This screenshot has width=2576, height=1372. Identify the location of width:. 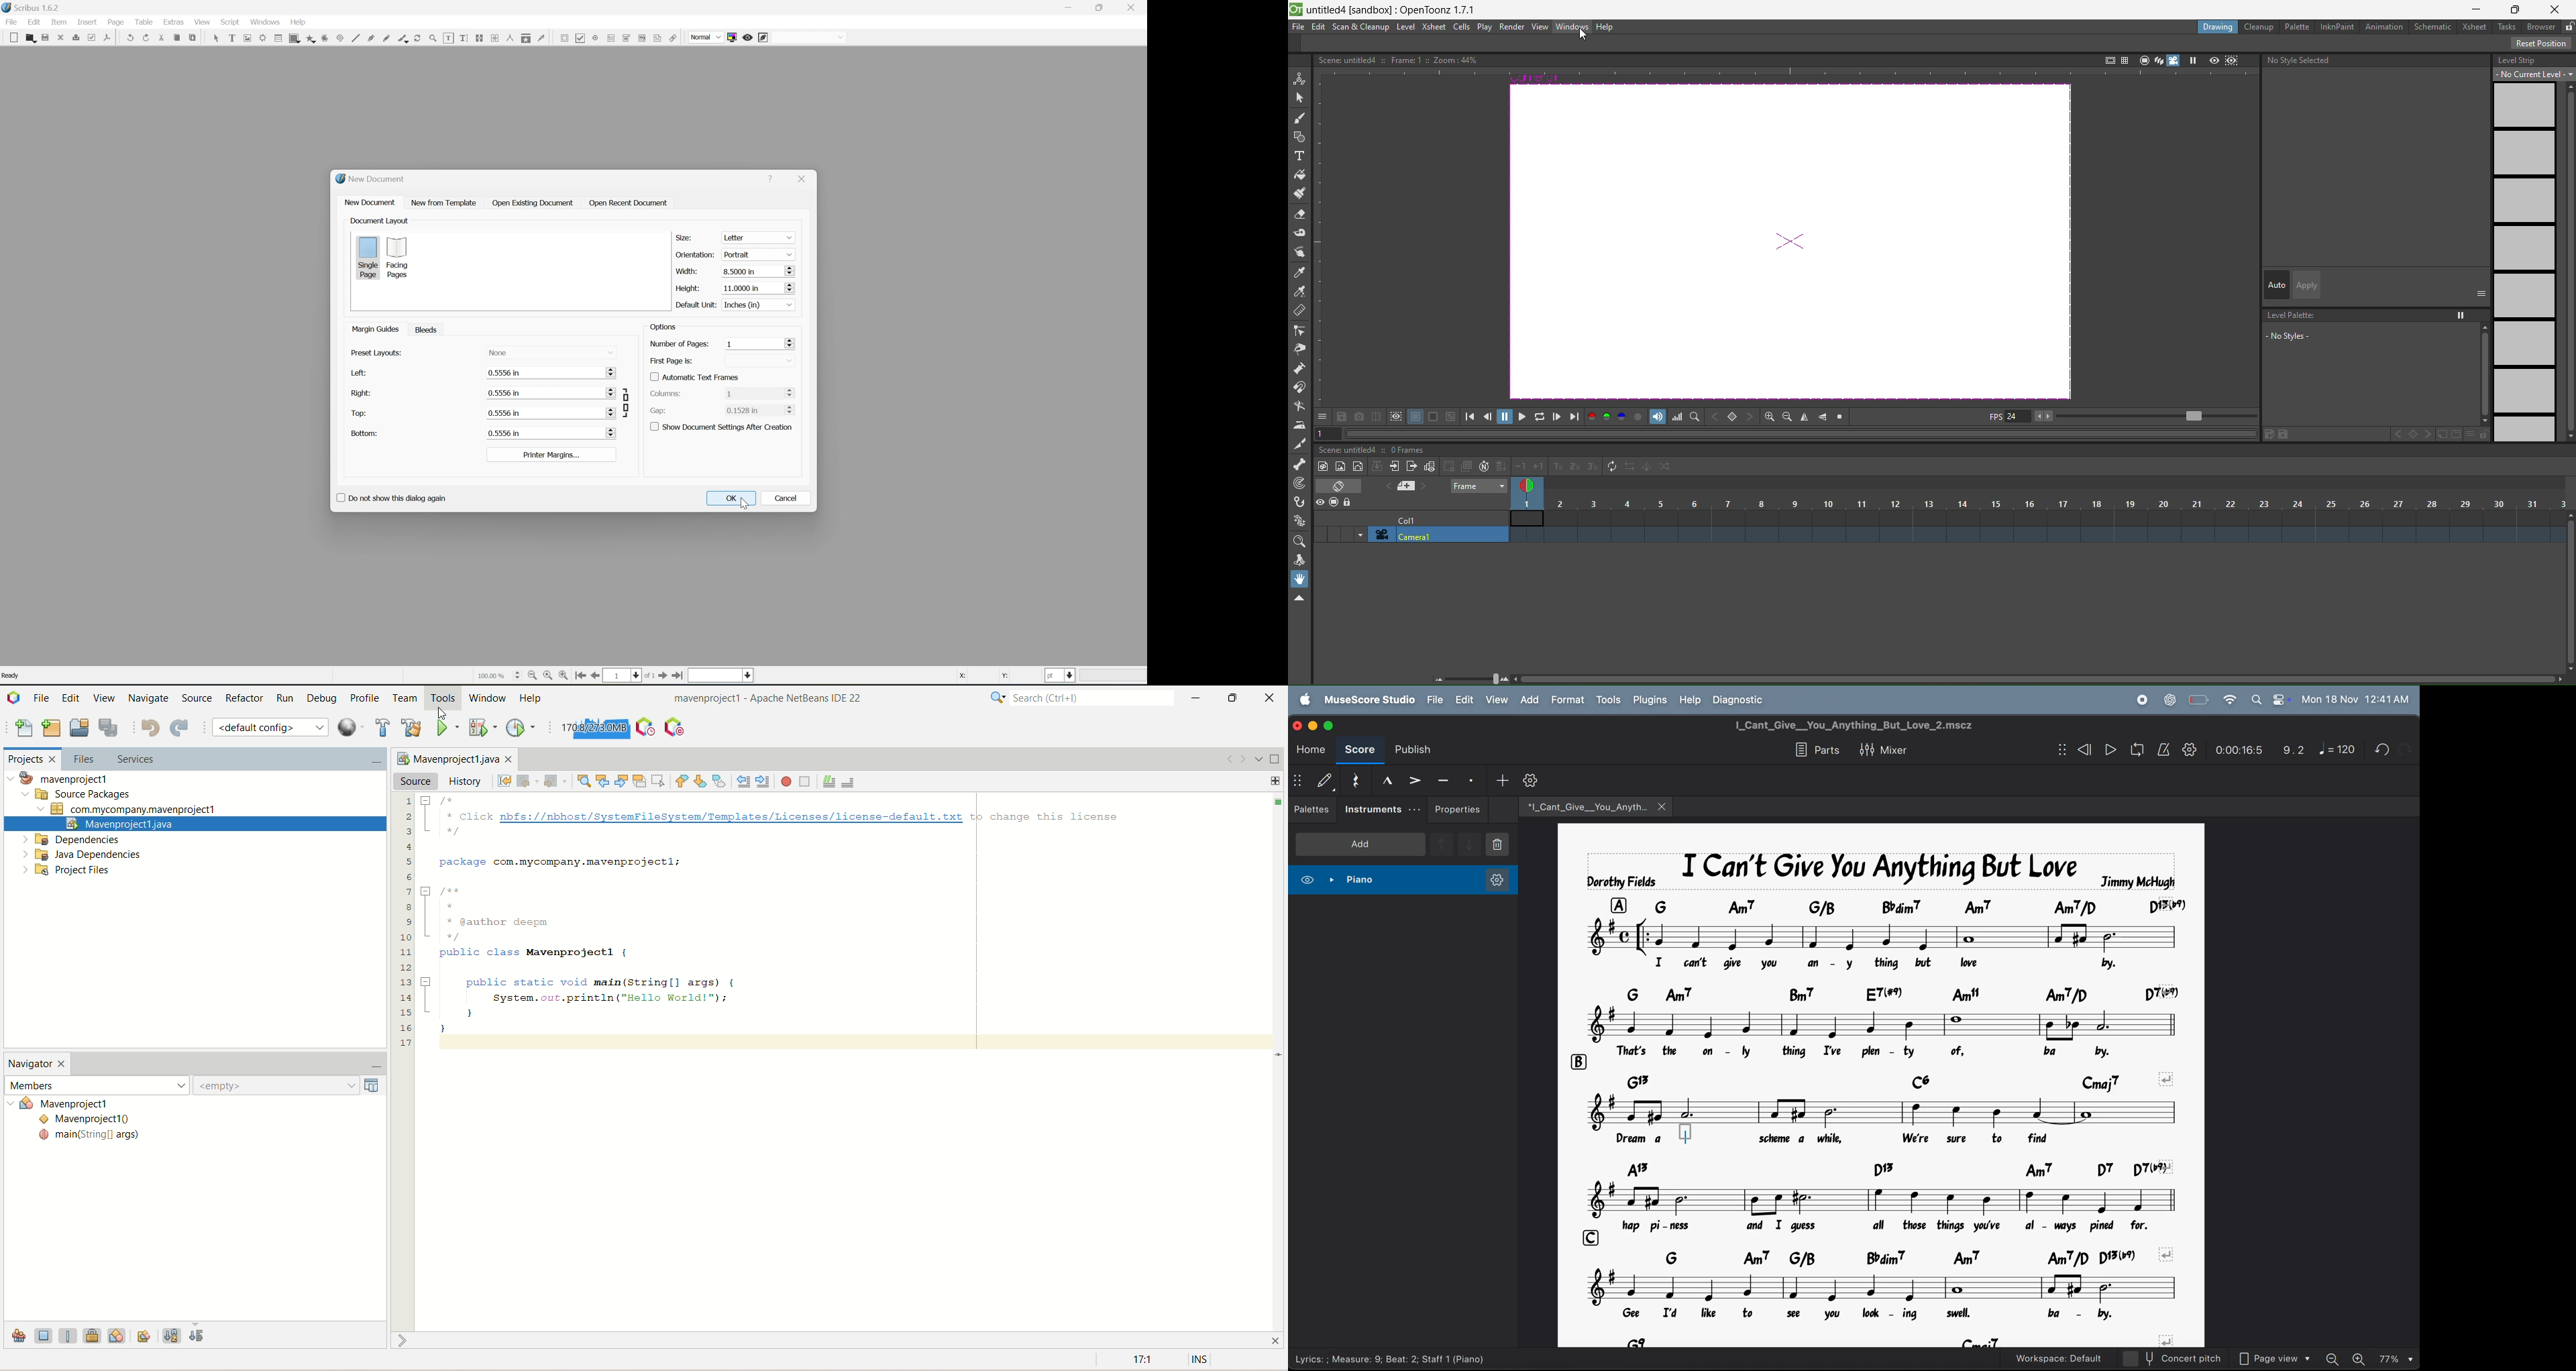
(688, 271).